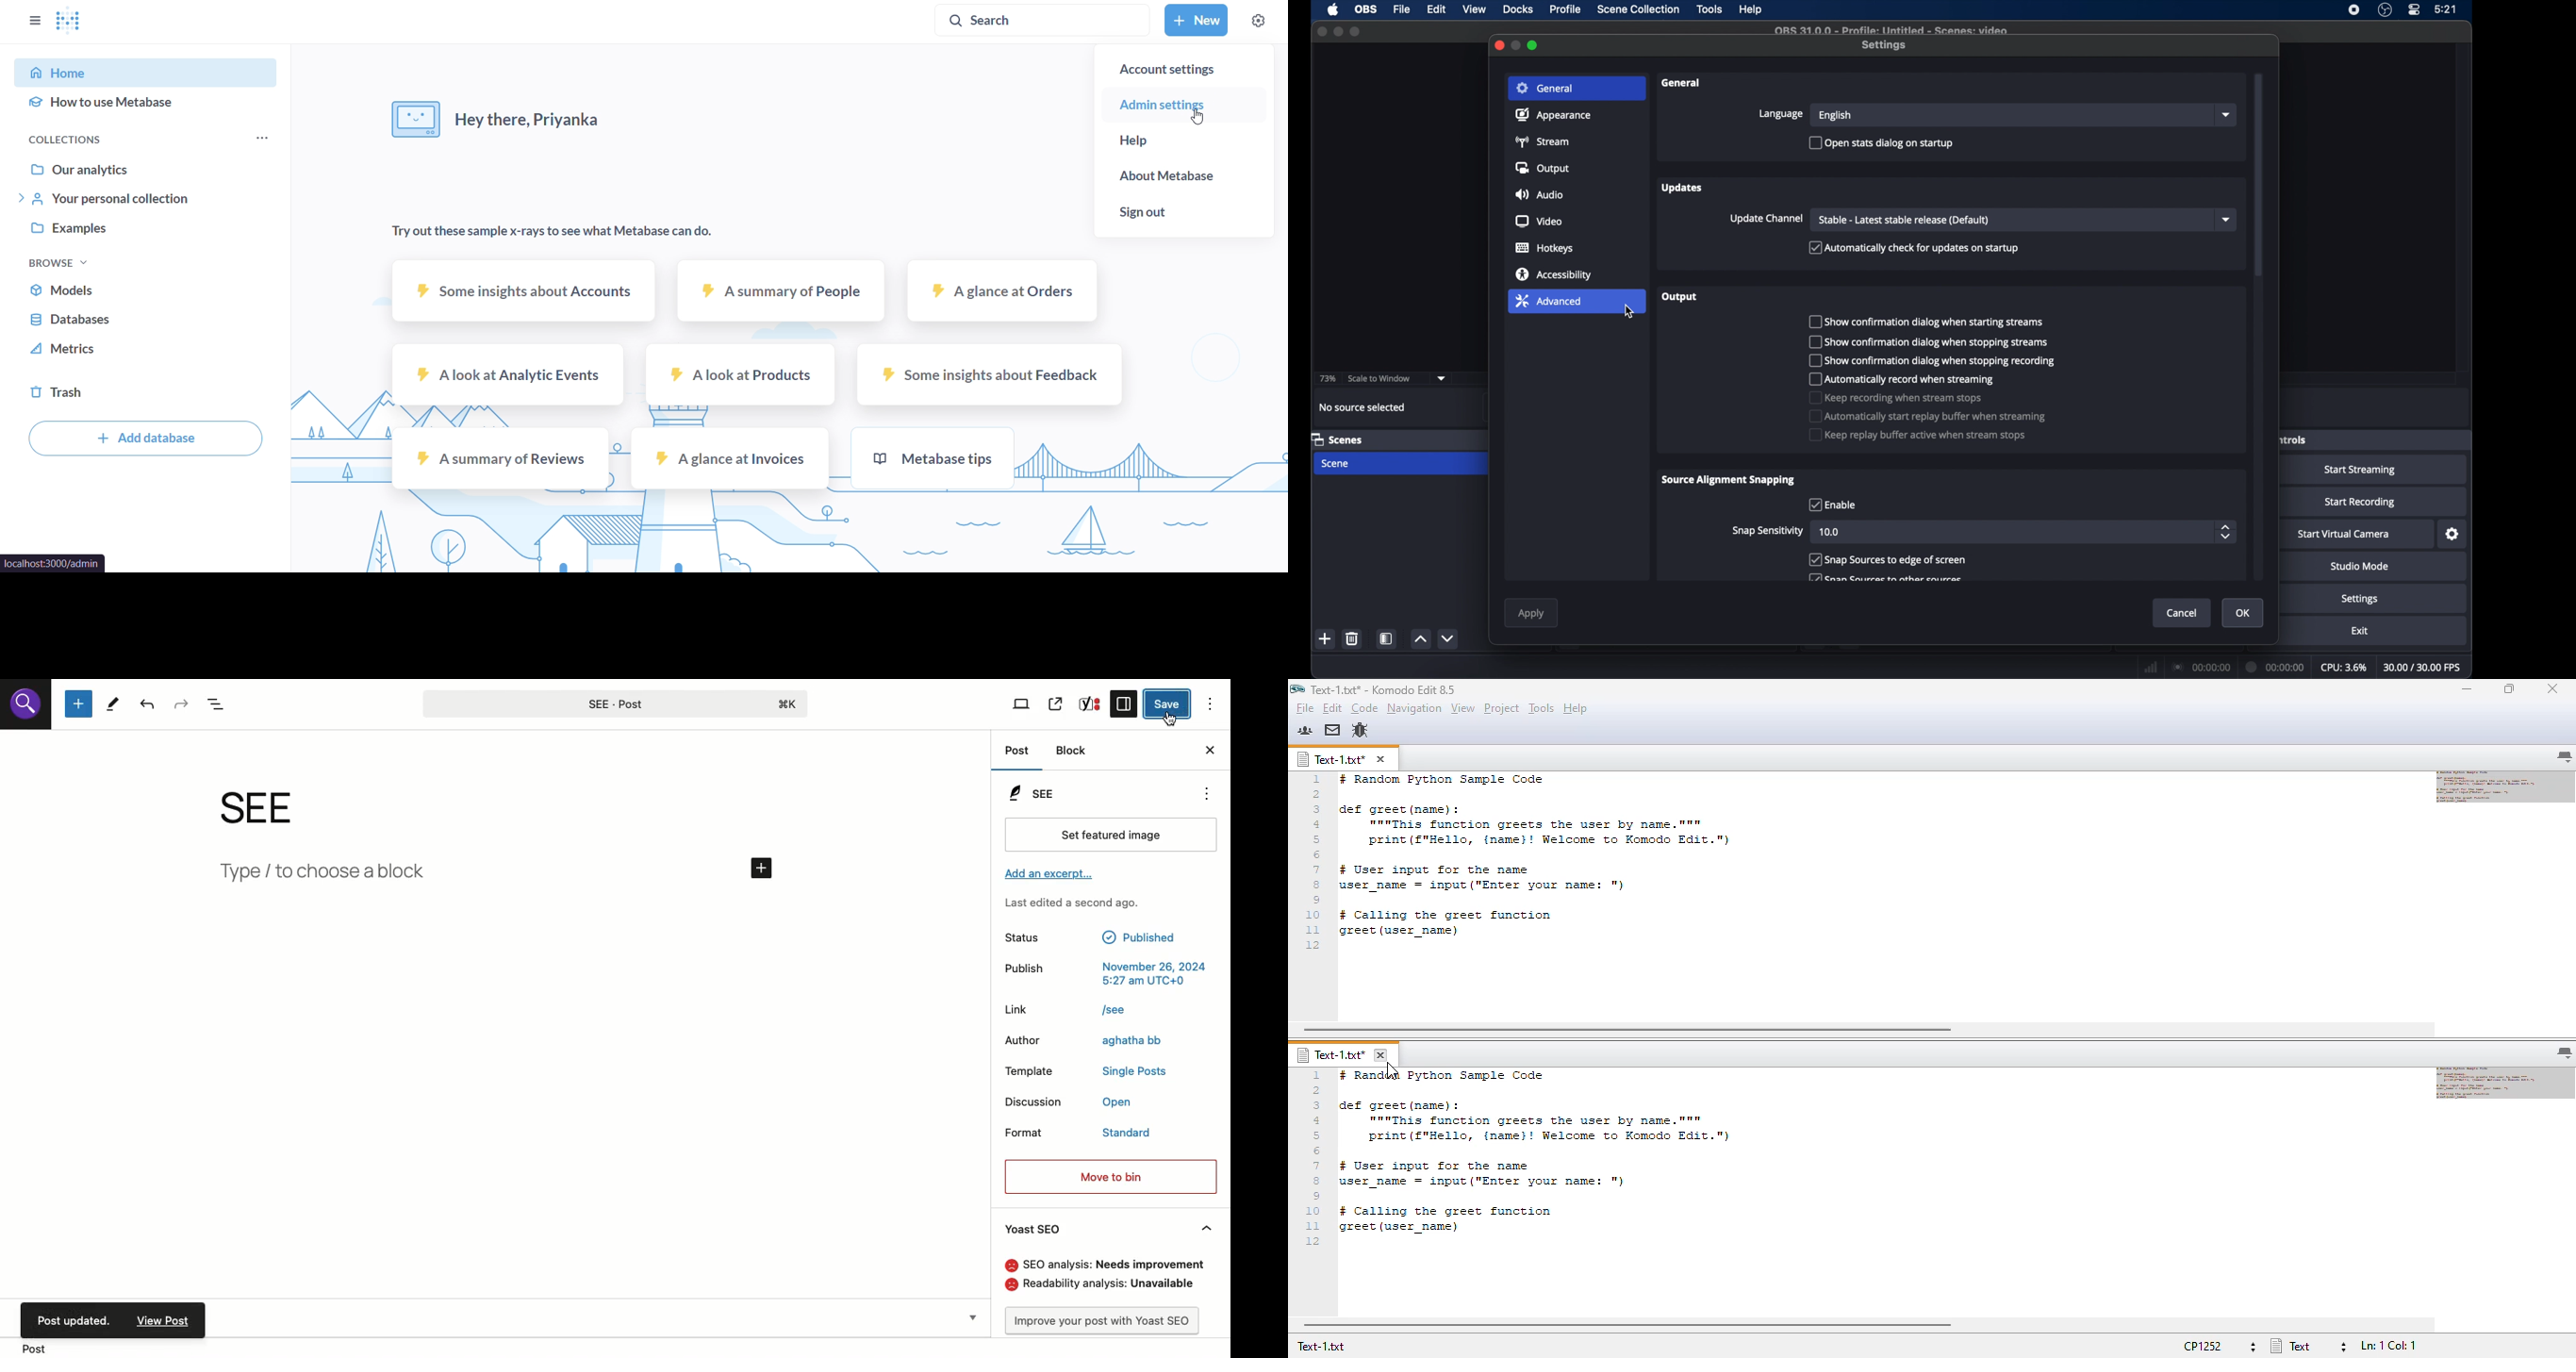 This screenshot has width=2576, height=1372. What do you see at coordinates (1361, 407) in the screenshot?
I see `no source selected` at bounding box center [1361, 407].